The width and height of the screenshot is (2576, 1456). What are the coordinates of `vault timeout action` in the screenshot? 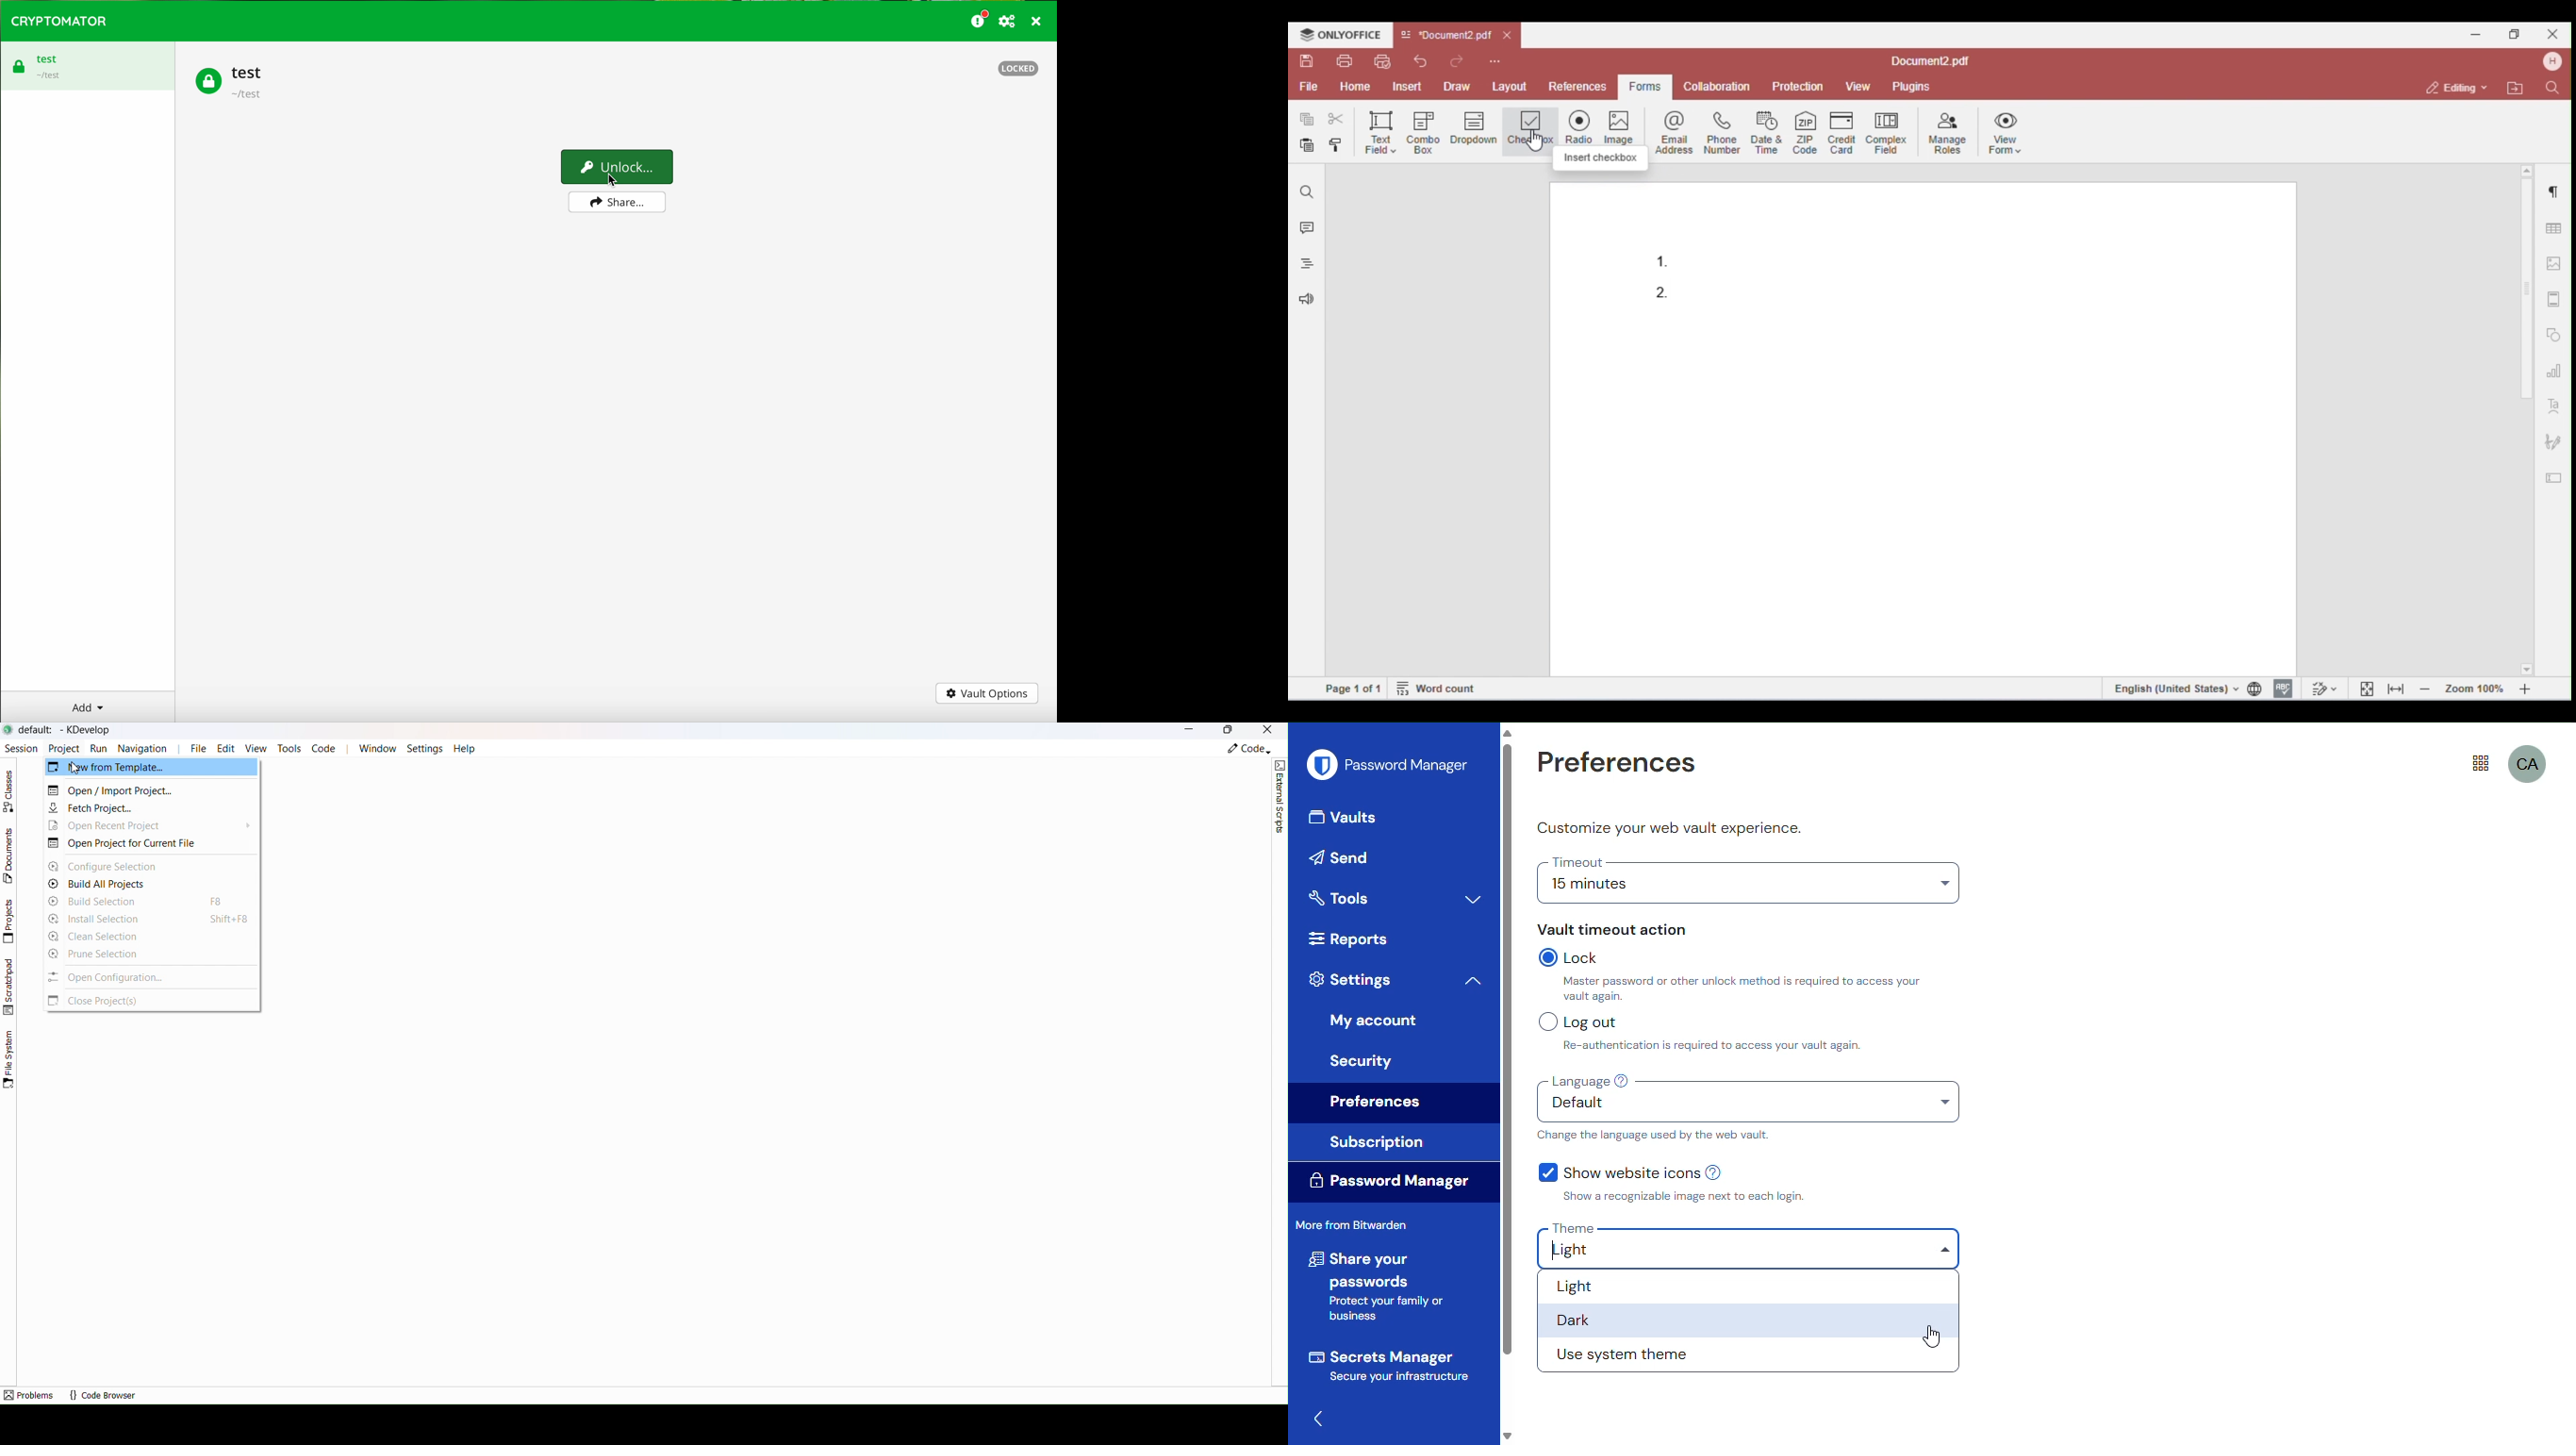 It's located at (1612, 929).